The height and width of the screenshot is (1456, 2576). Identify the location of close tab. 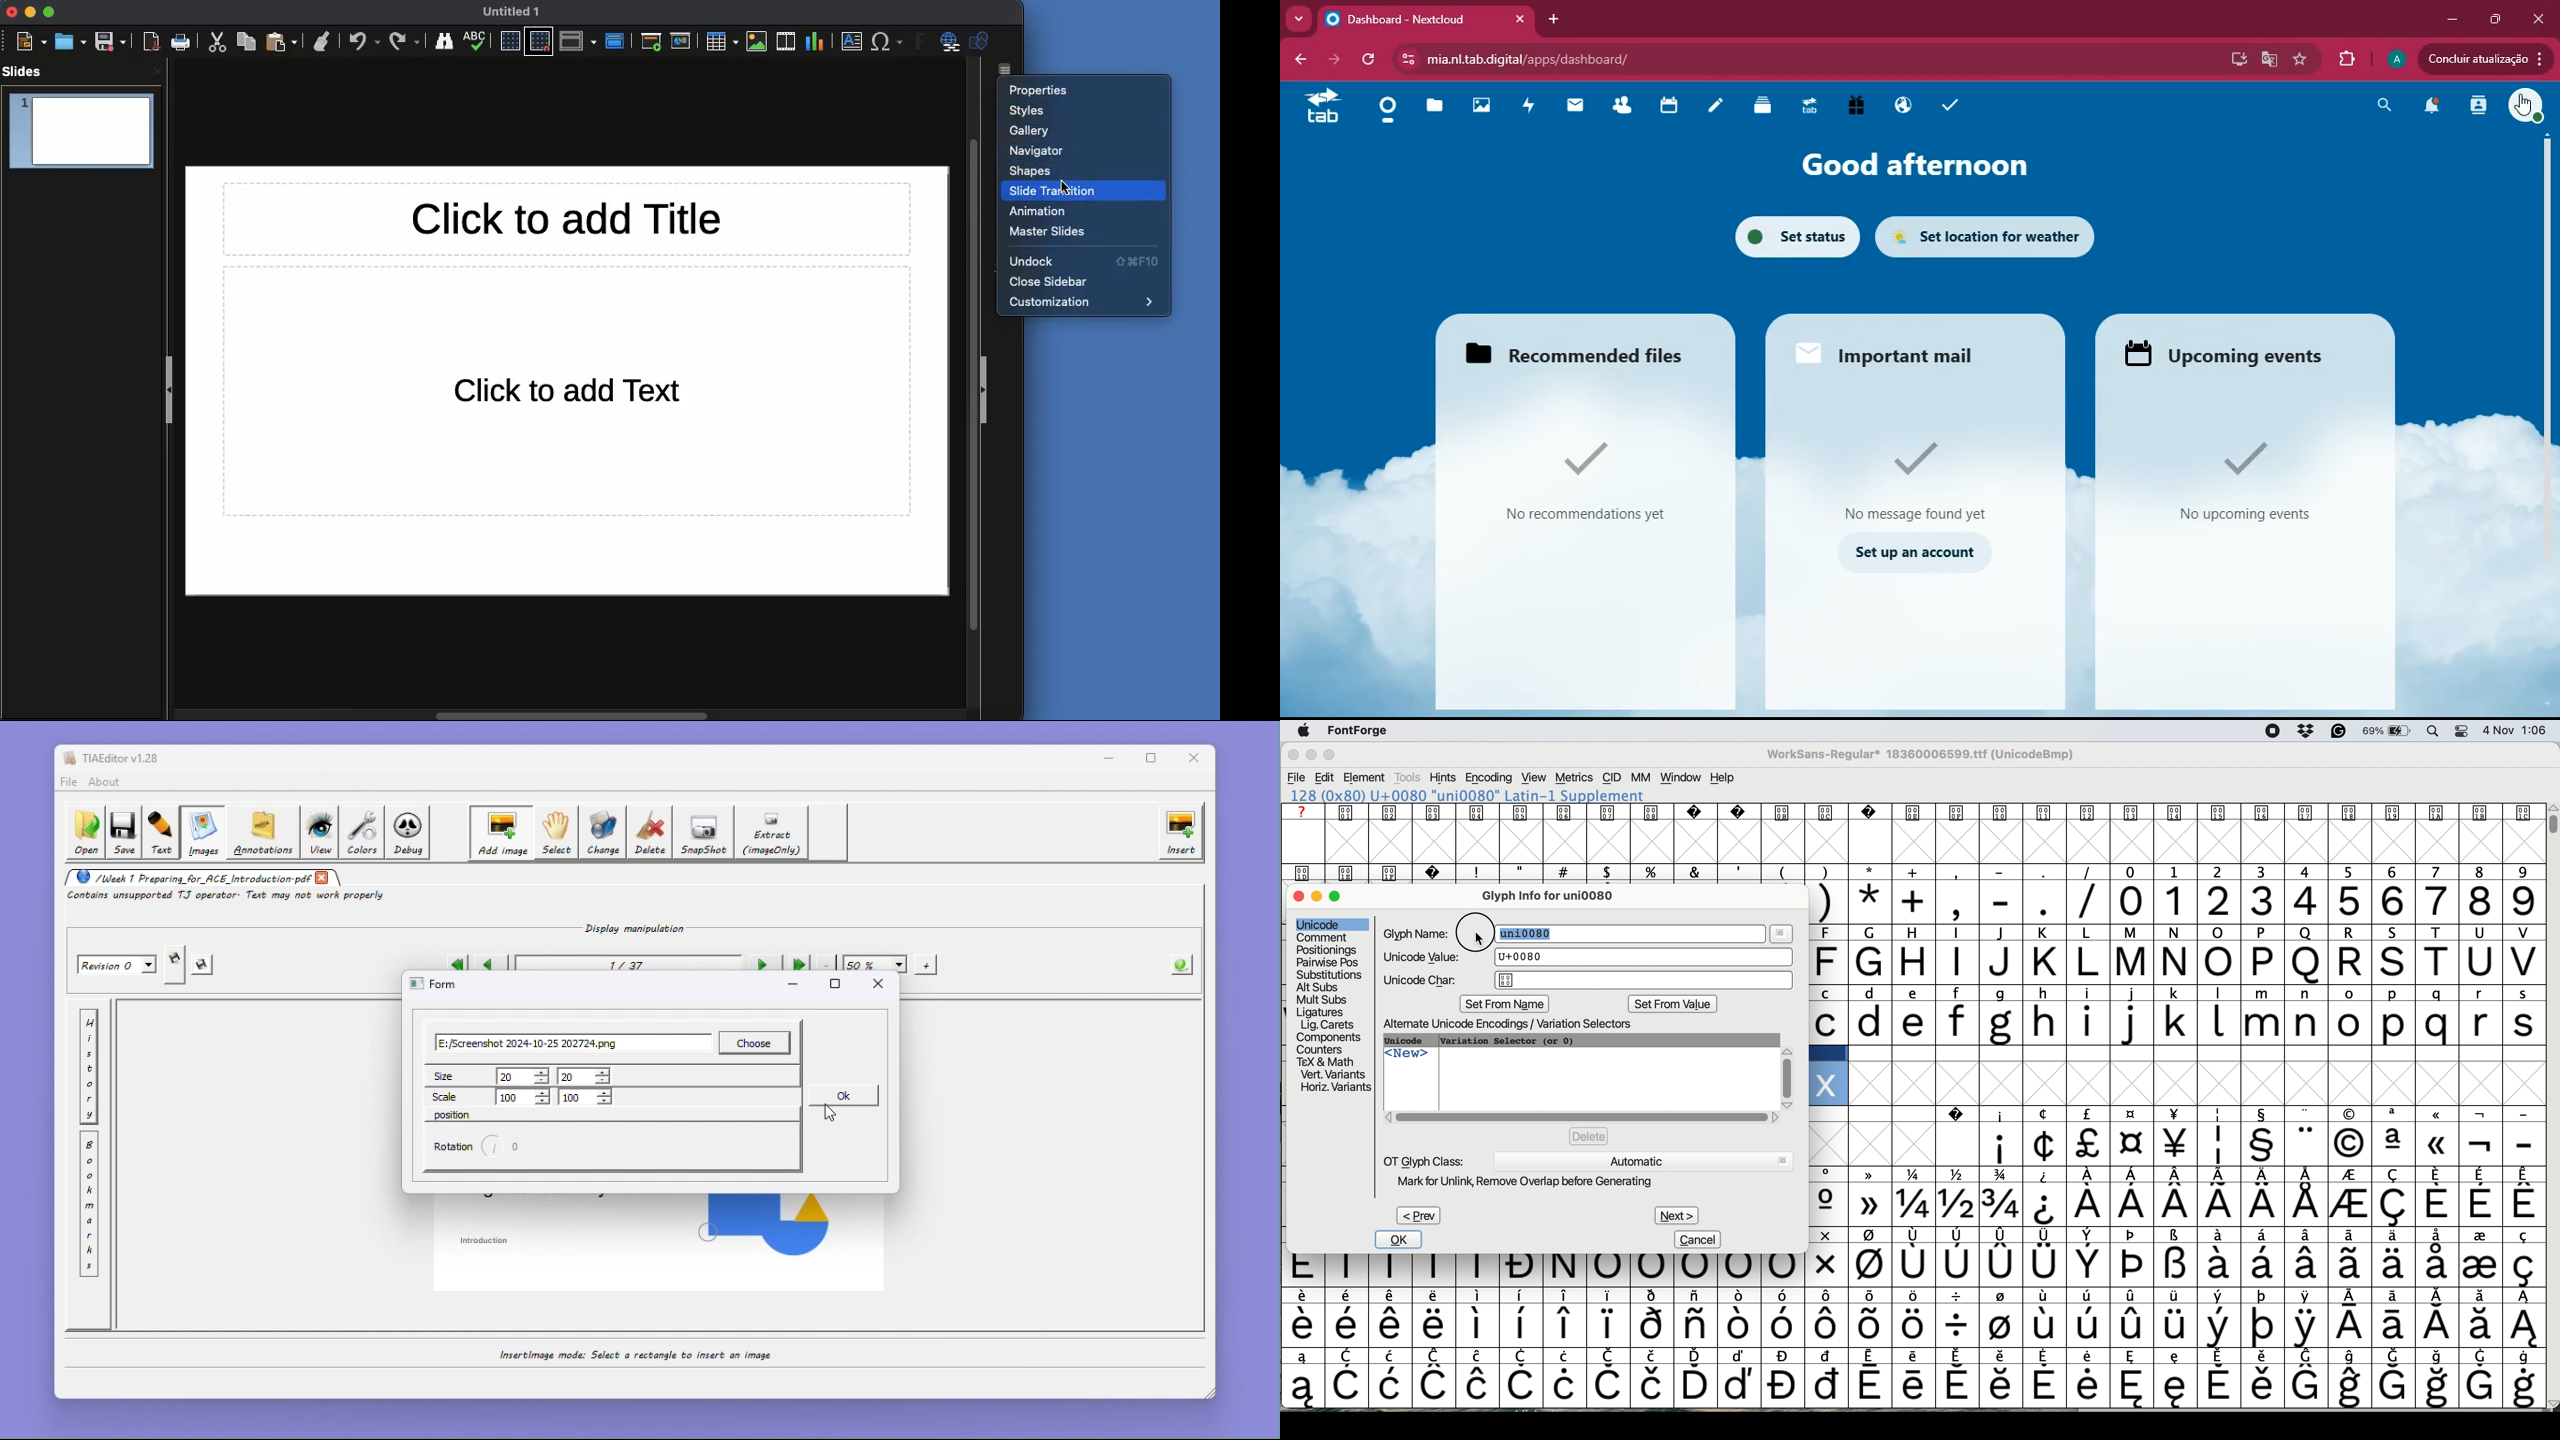
(1523, 21).